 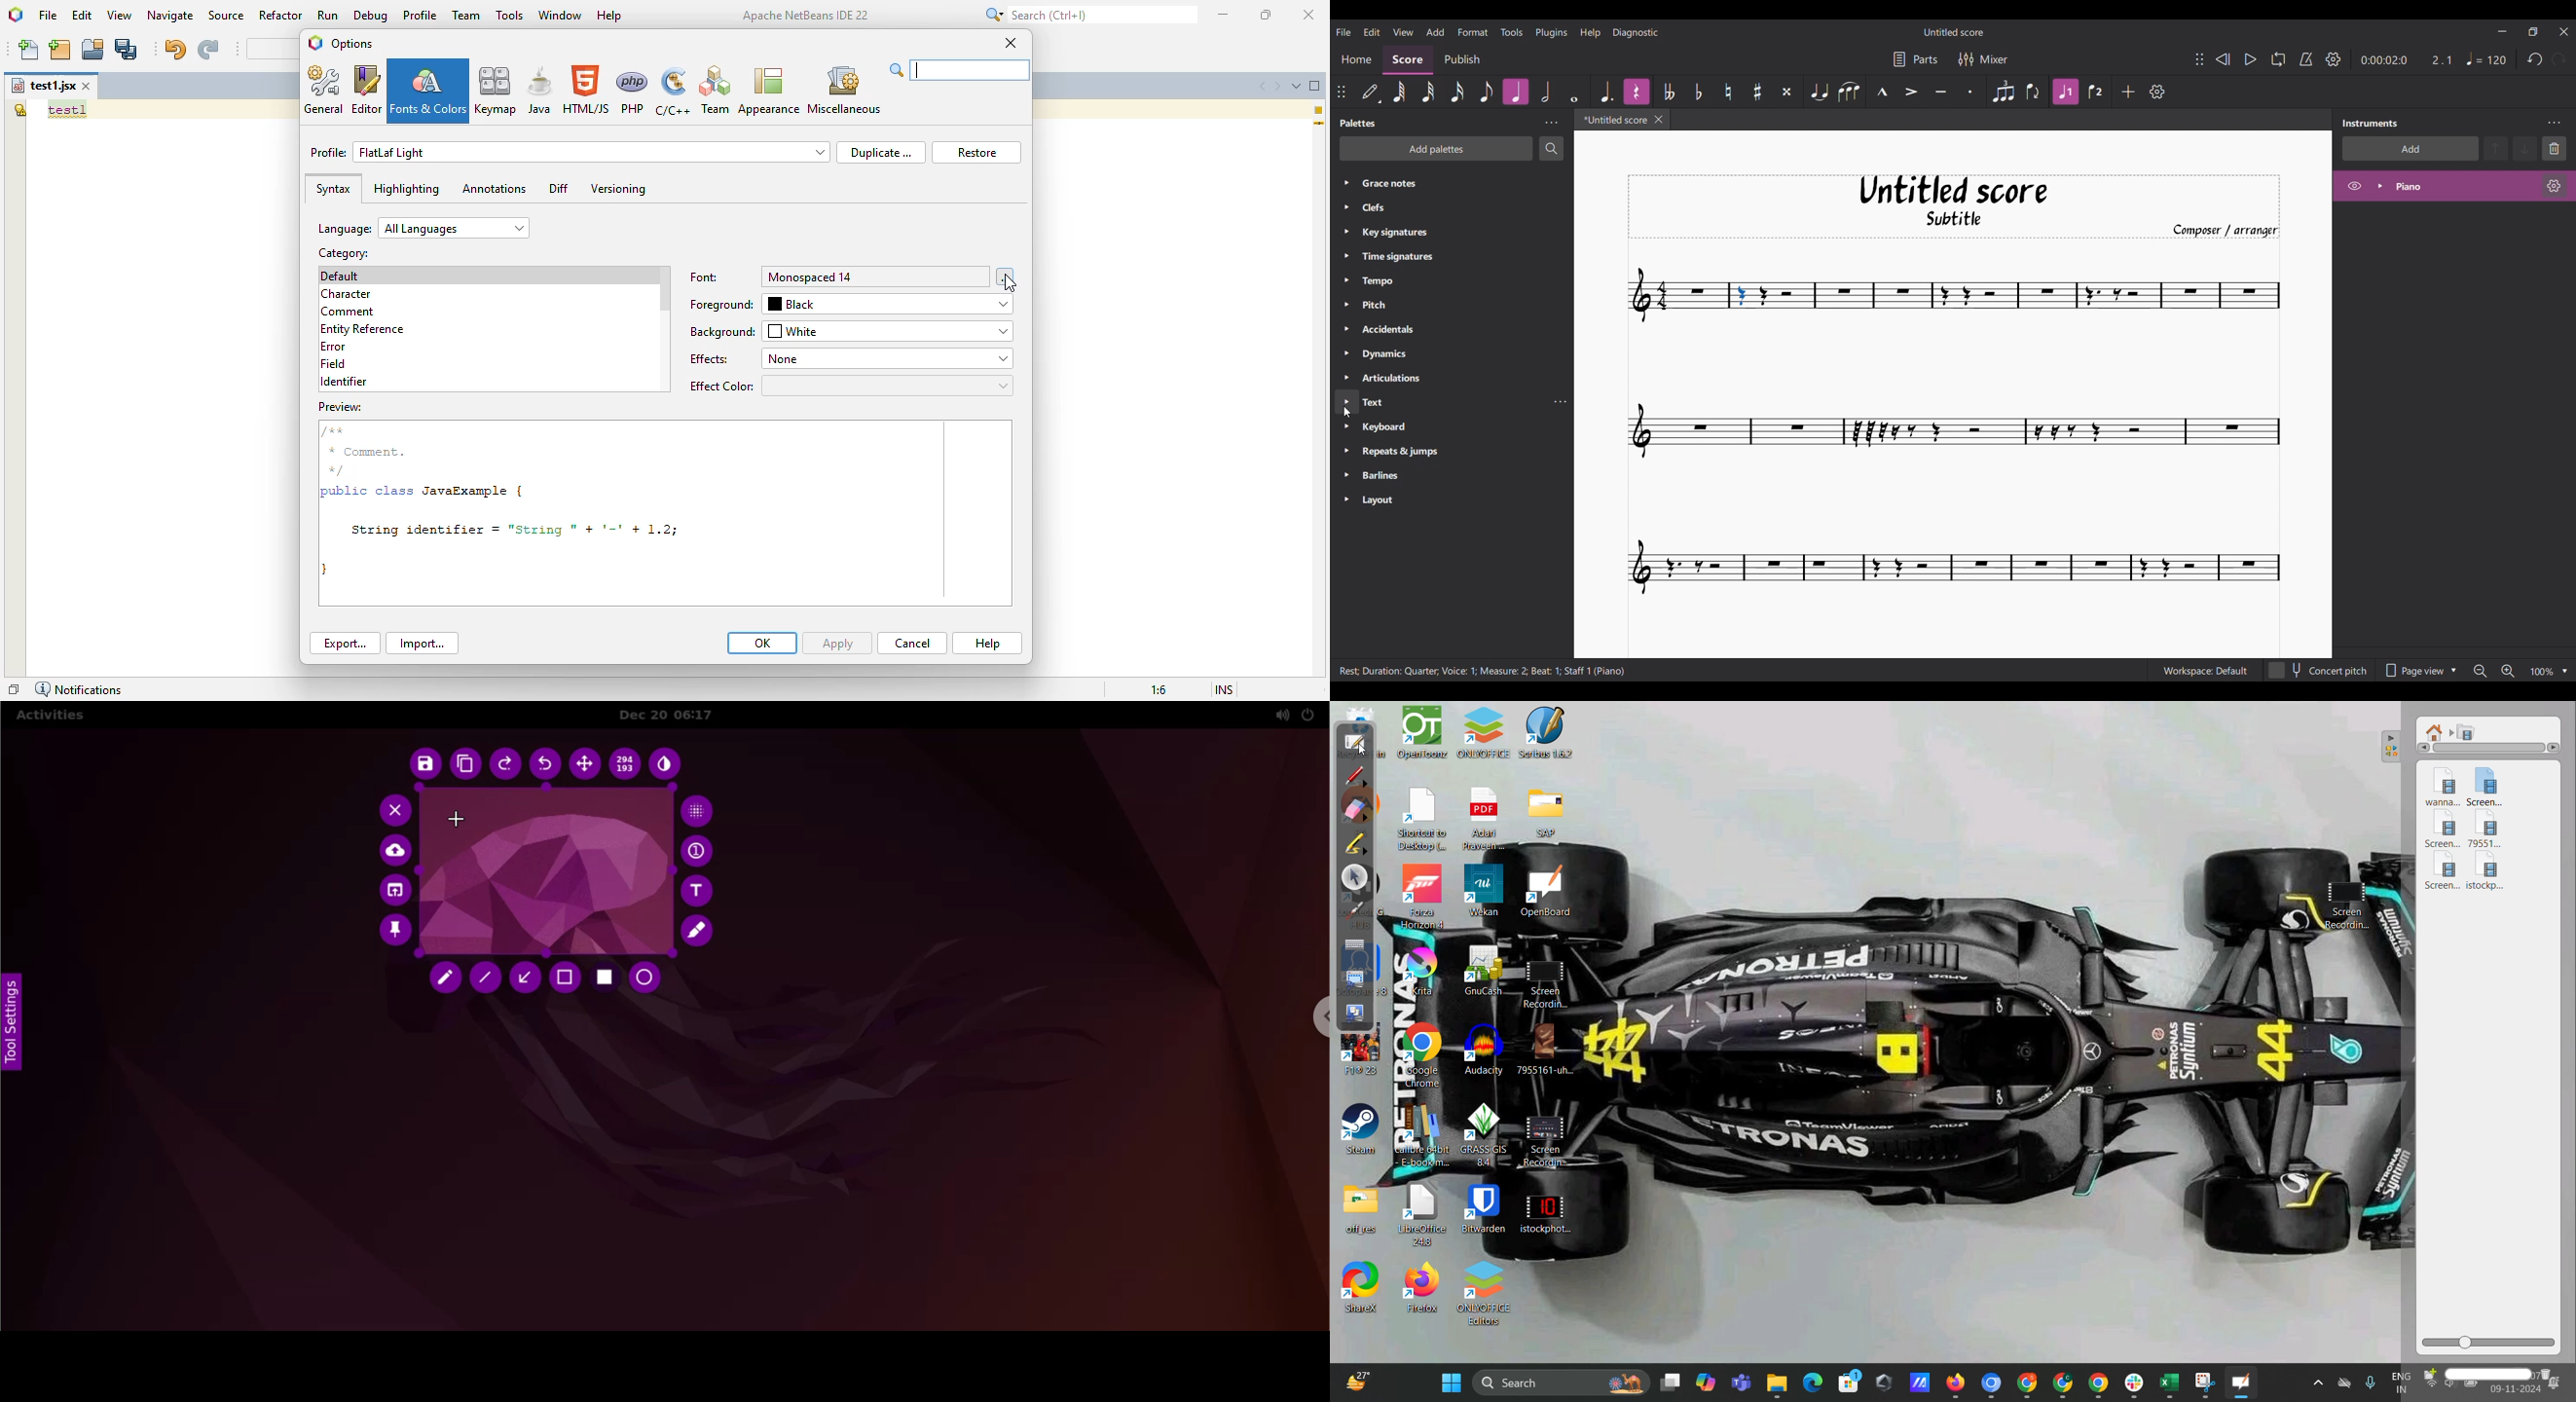 What do you see at coordinates (1952, 207) in the screenshot?
I see `Title, sub-title, and composer name` at bounding box center [1952, 207].